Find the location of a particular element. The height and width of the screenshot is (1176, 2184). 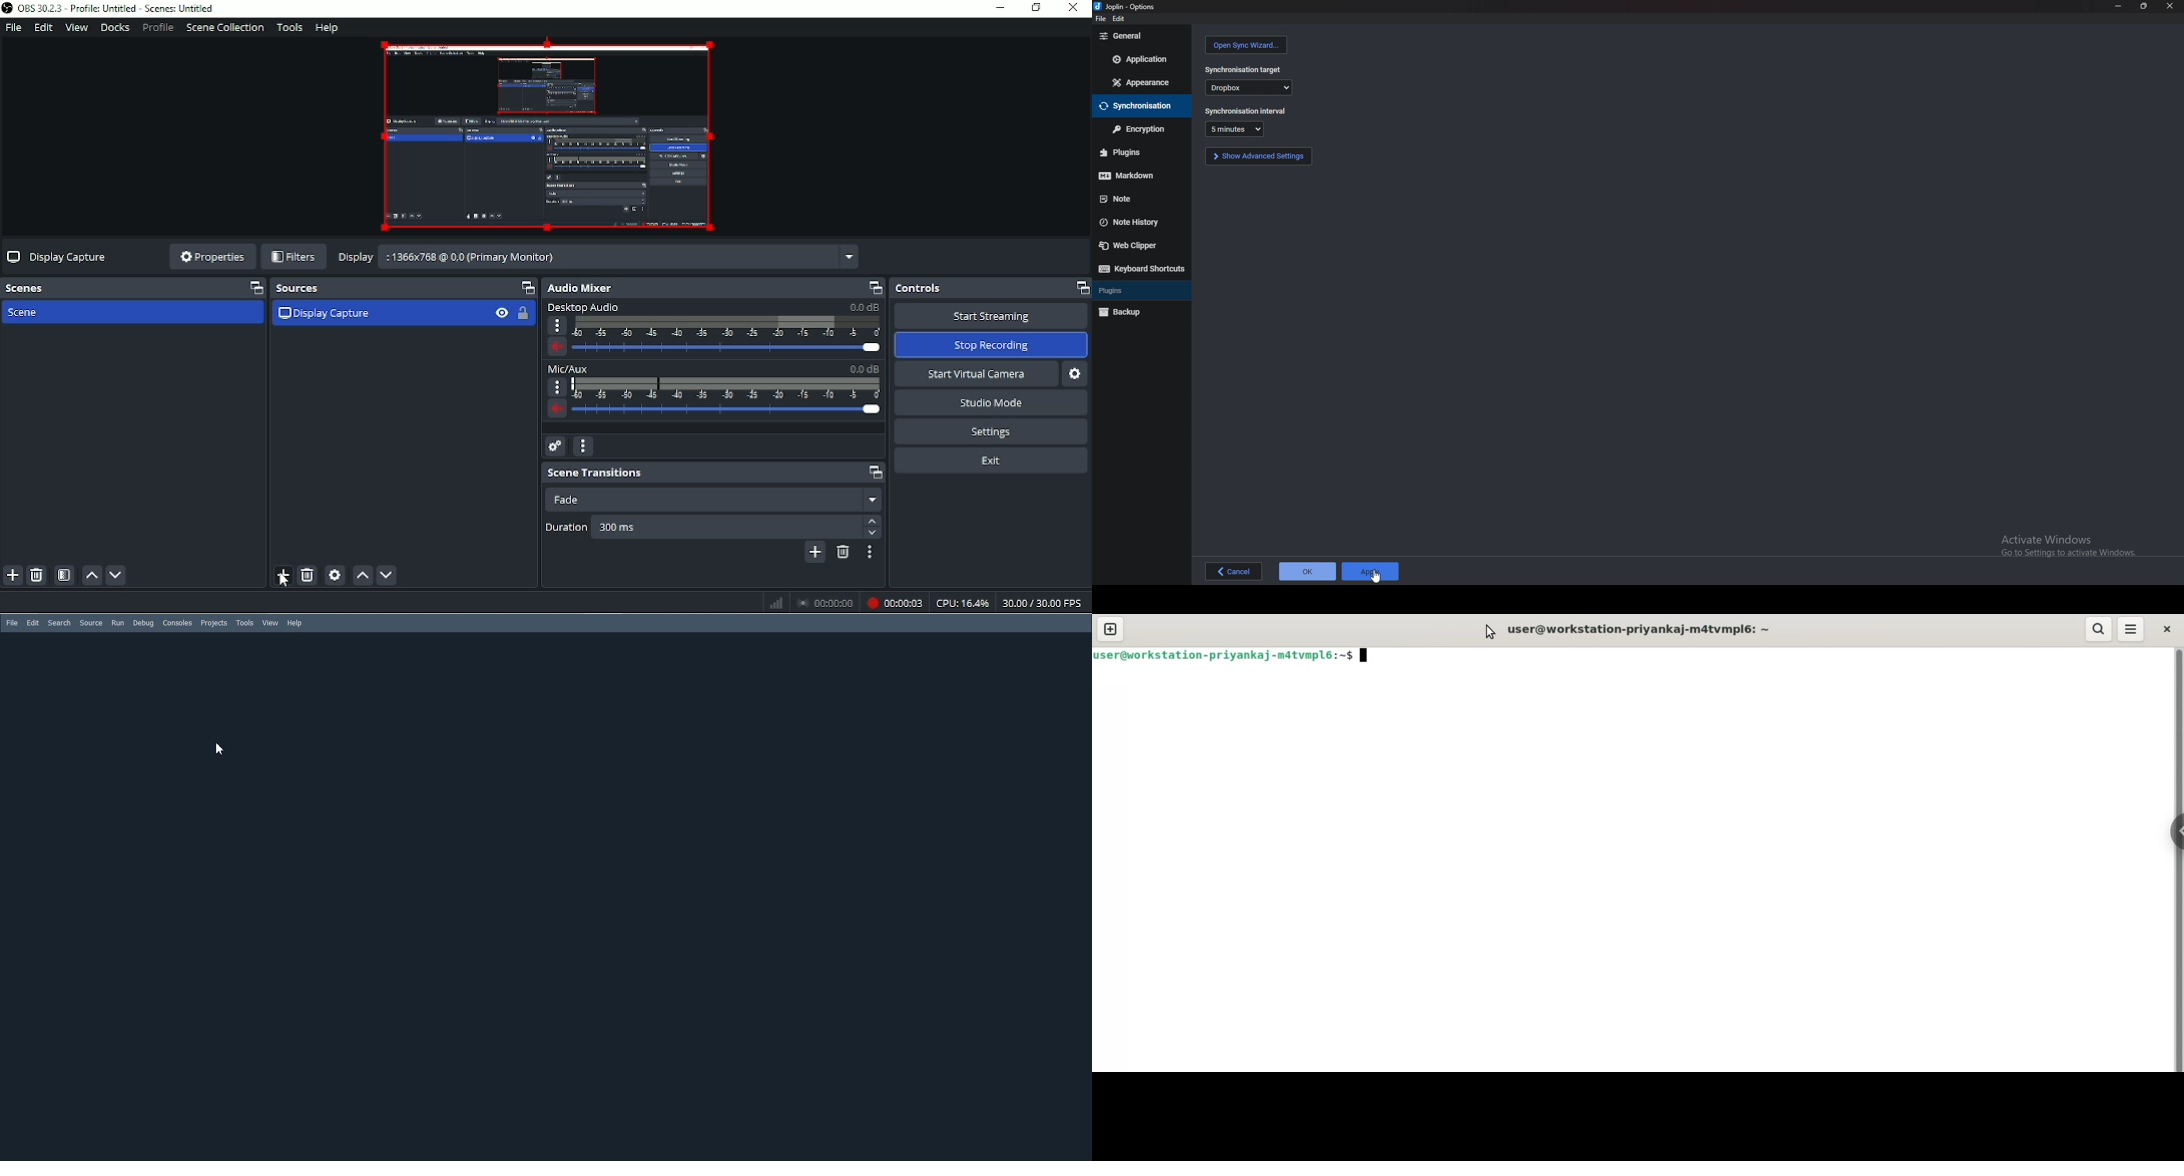

Edit is located at coordinates (33, 623).